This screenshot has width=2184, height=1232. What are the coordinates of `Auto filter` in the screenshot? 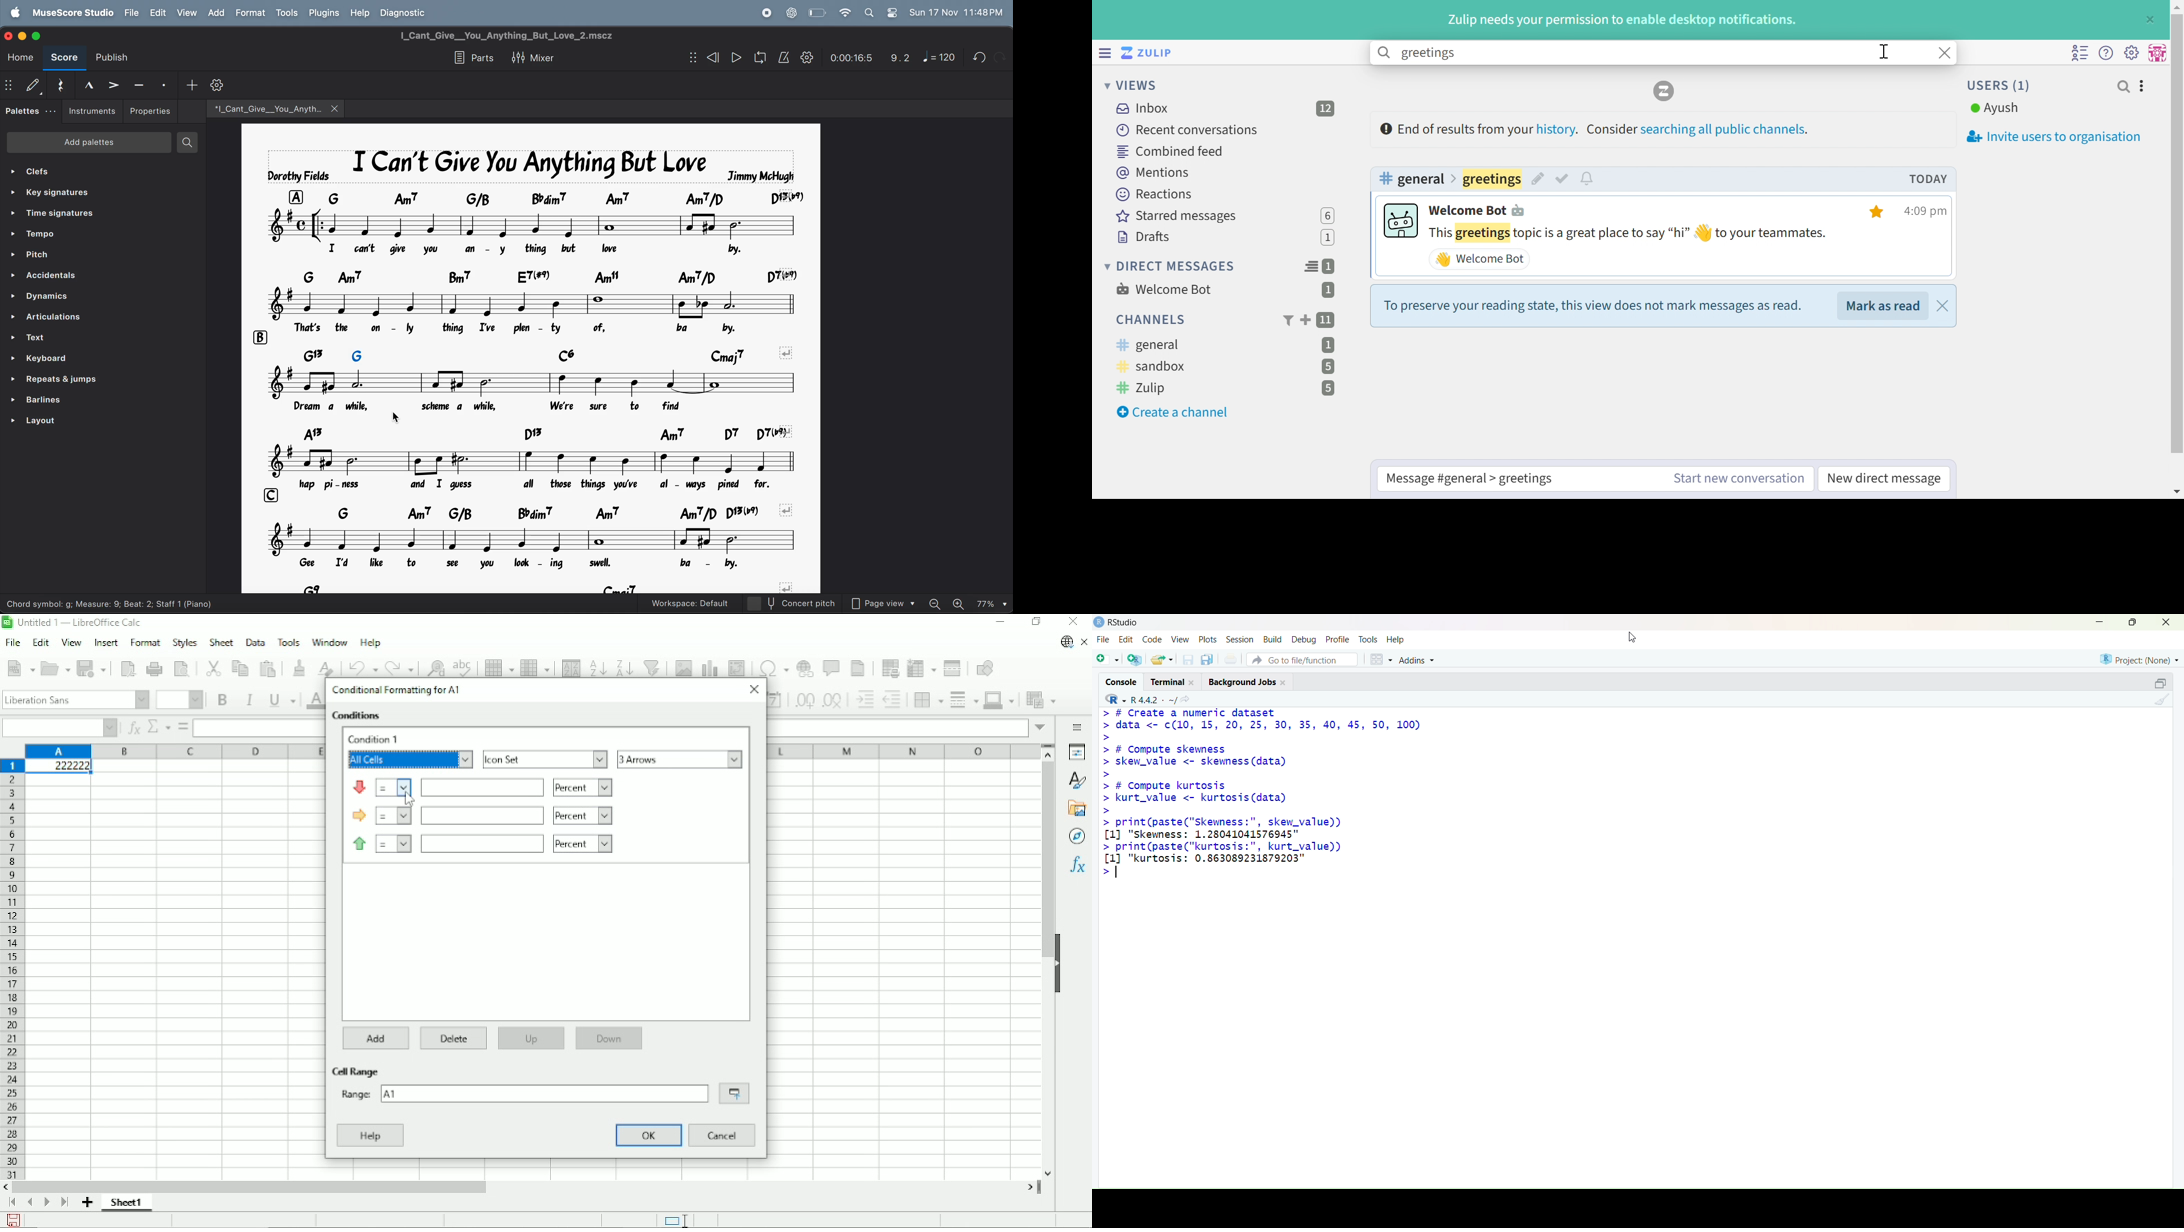 It's located at (653, 665).